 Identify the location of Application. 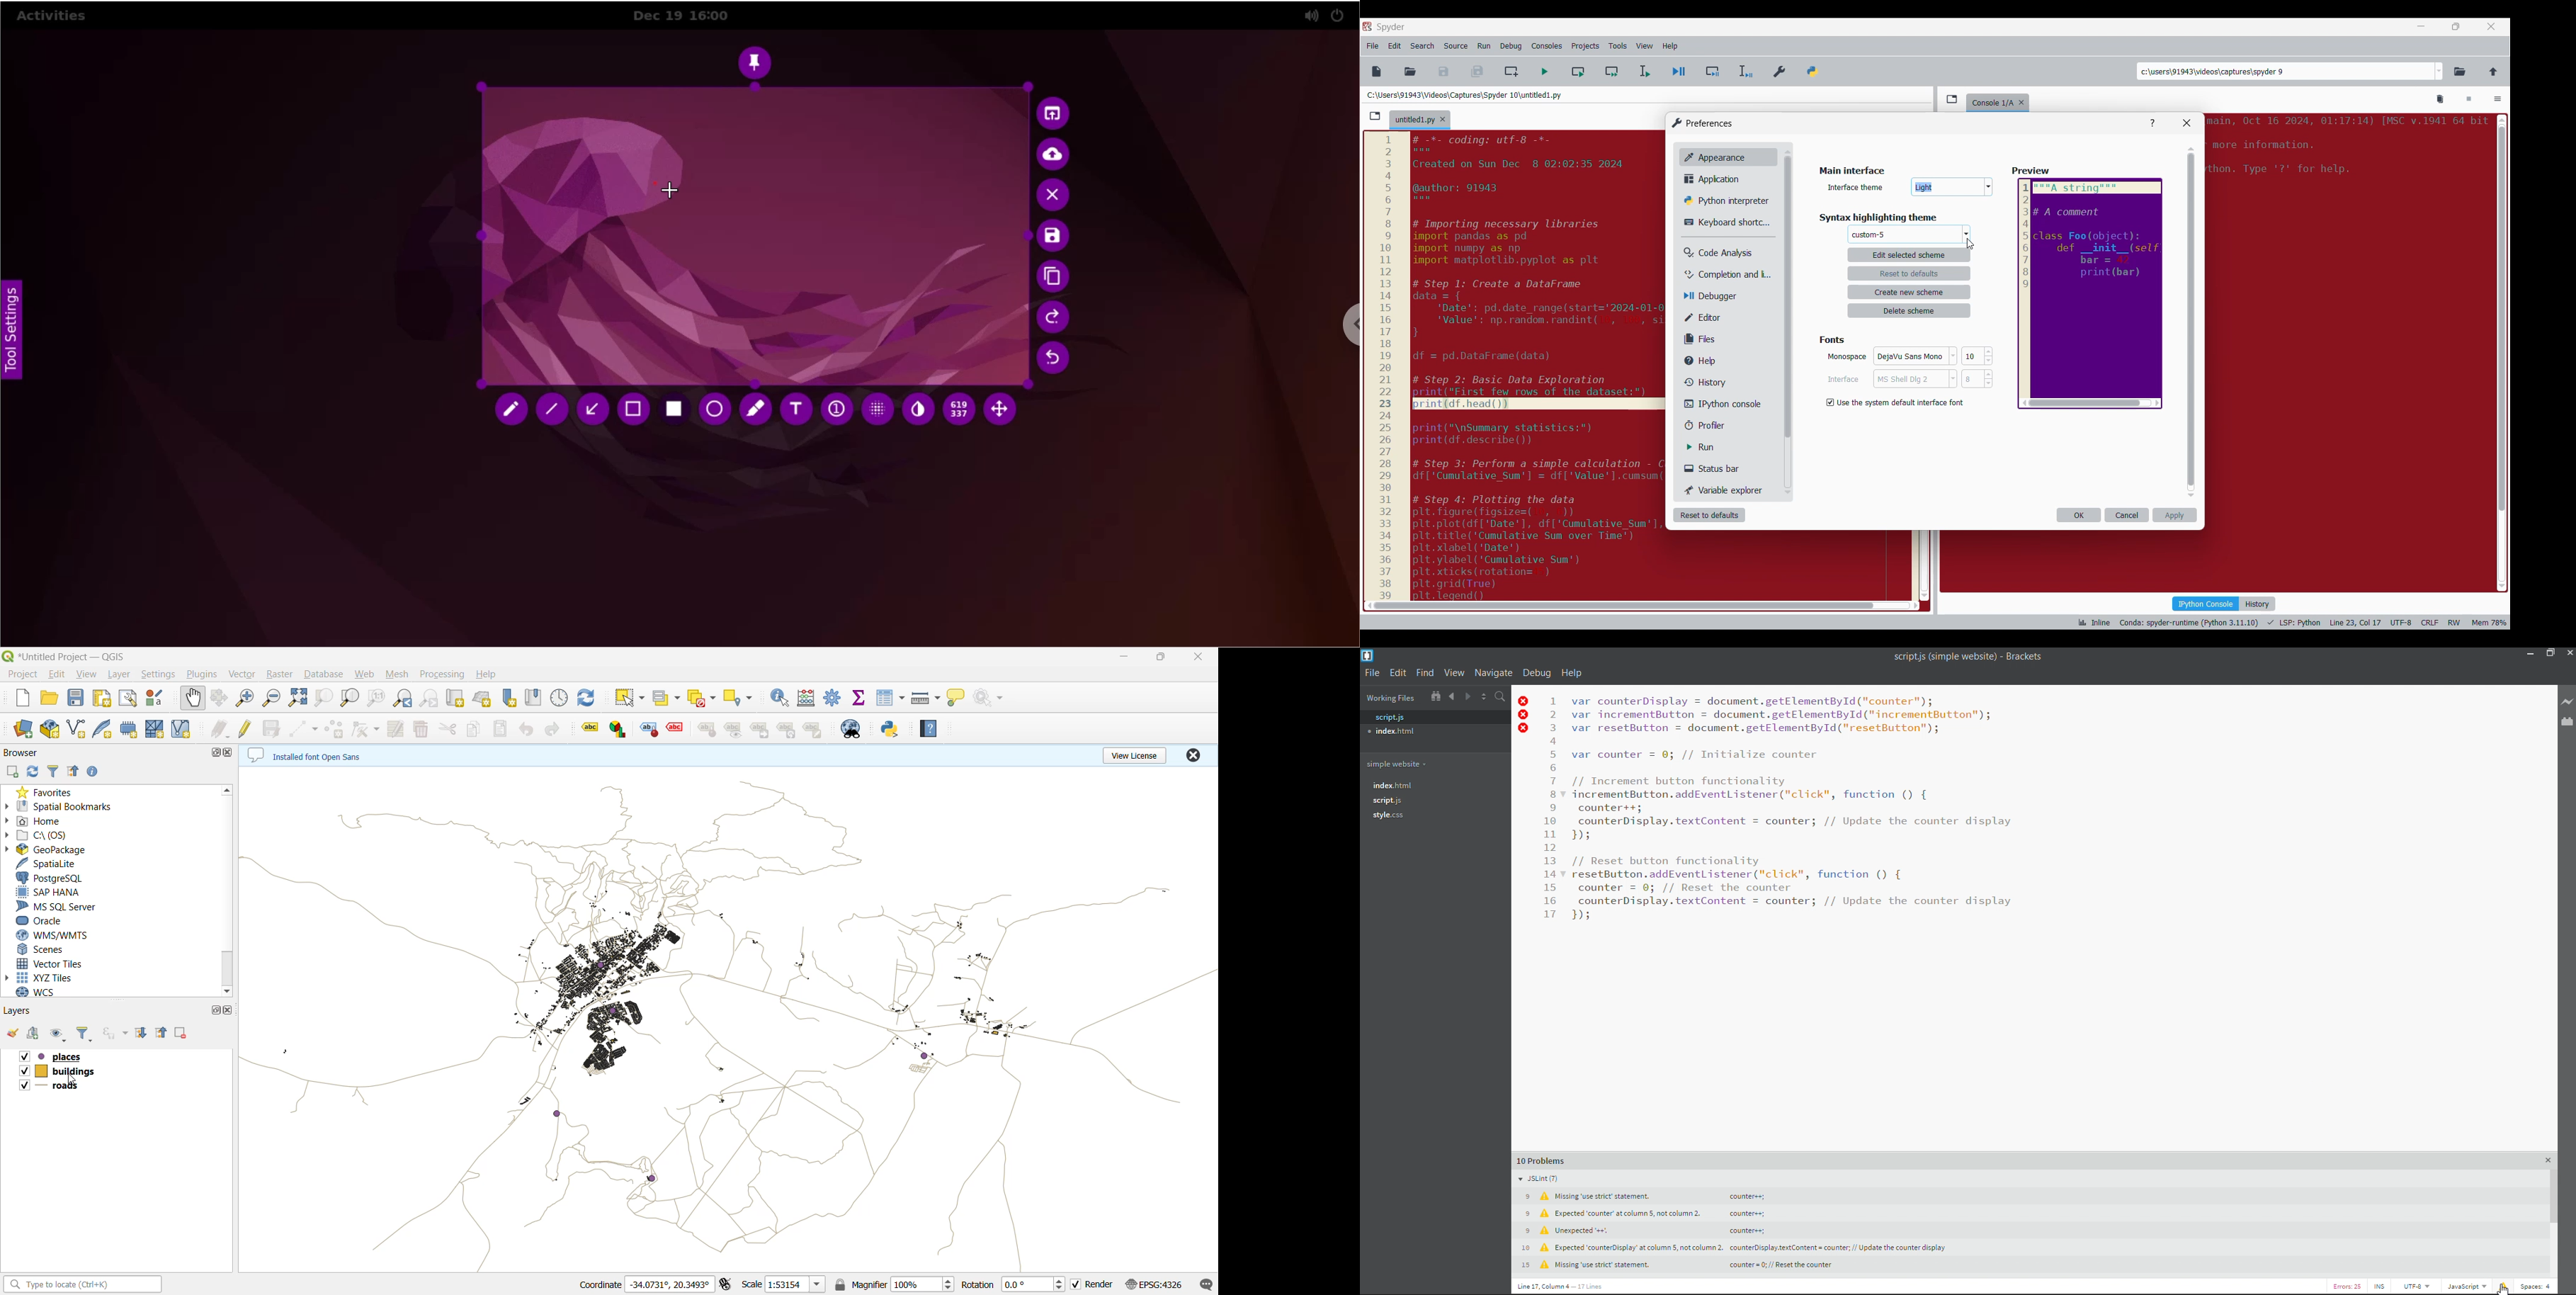
(1715, 179).